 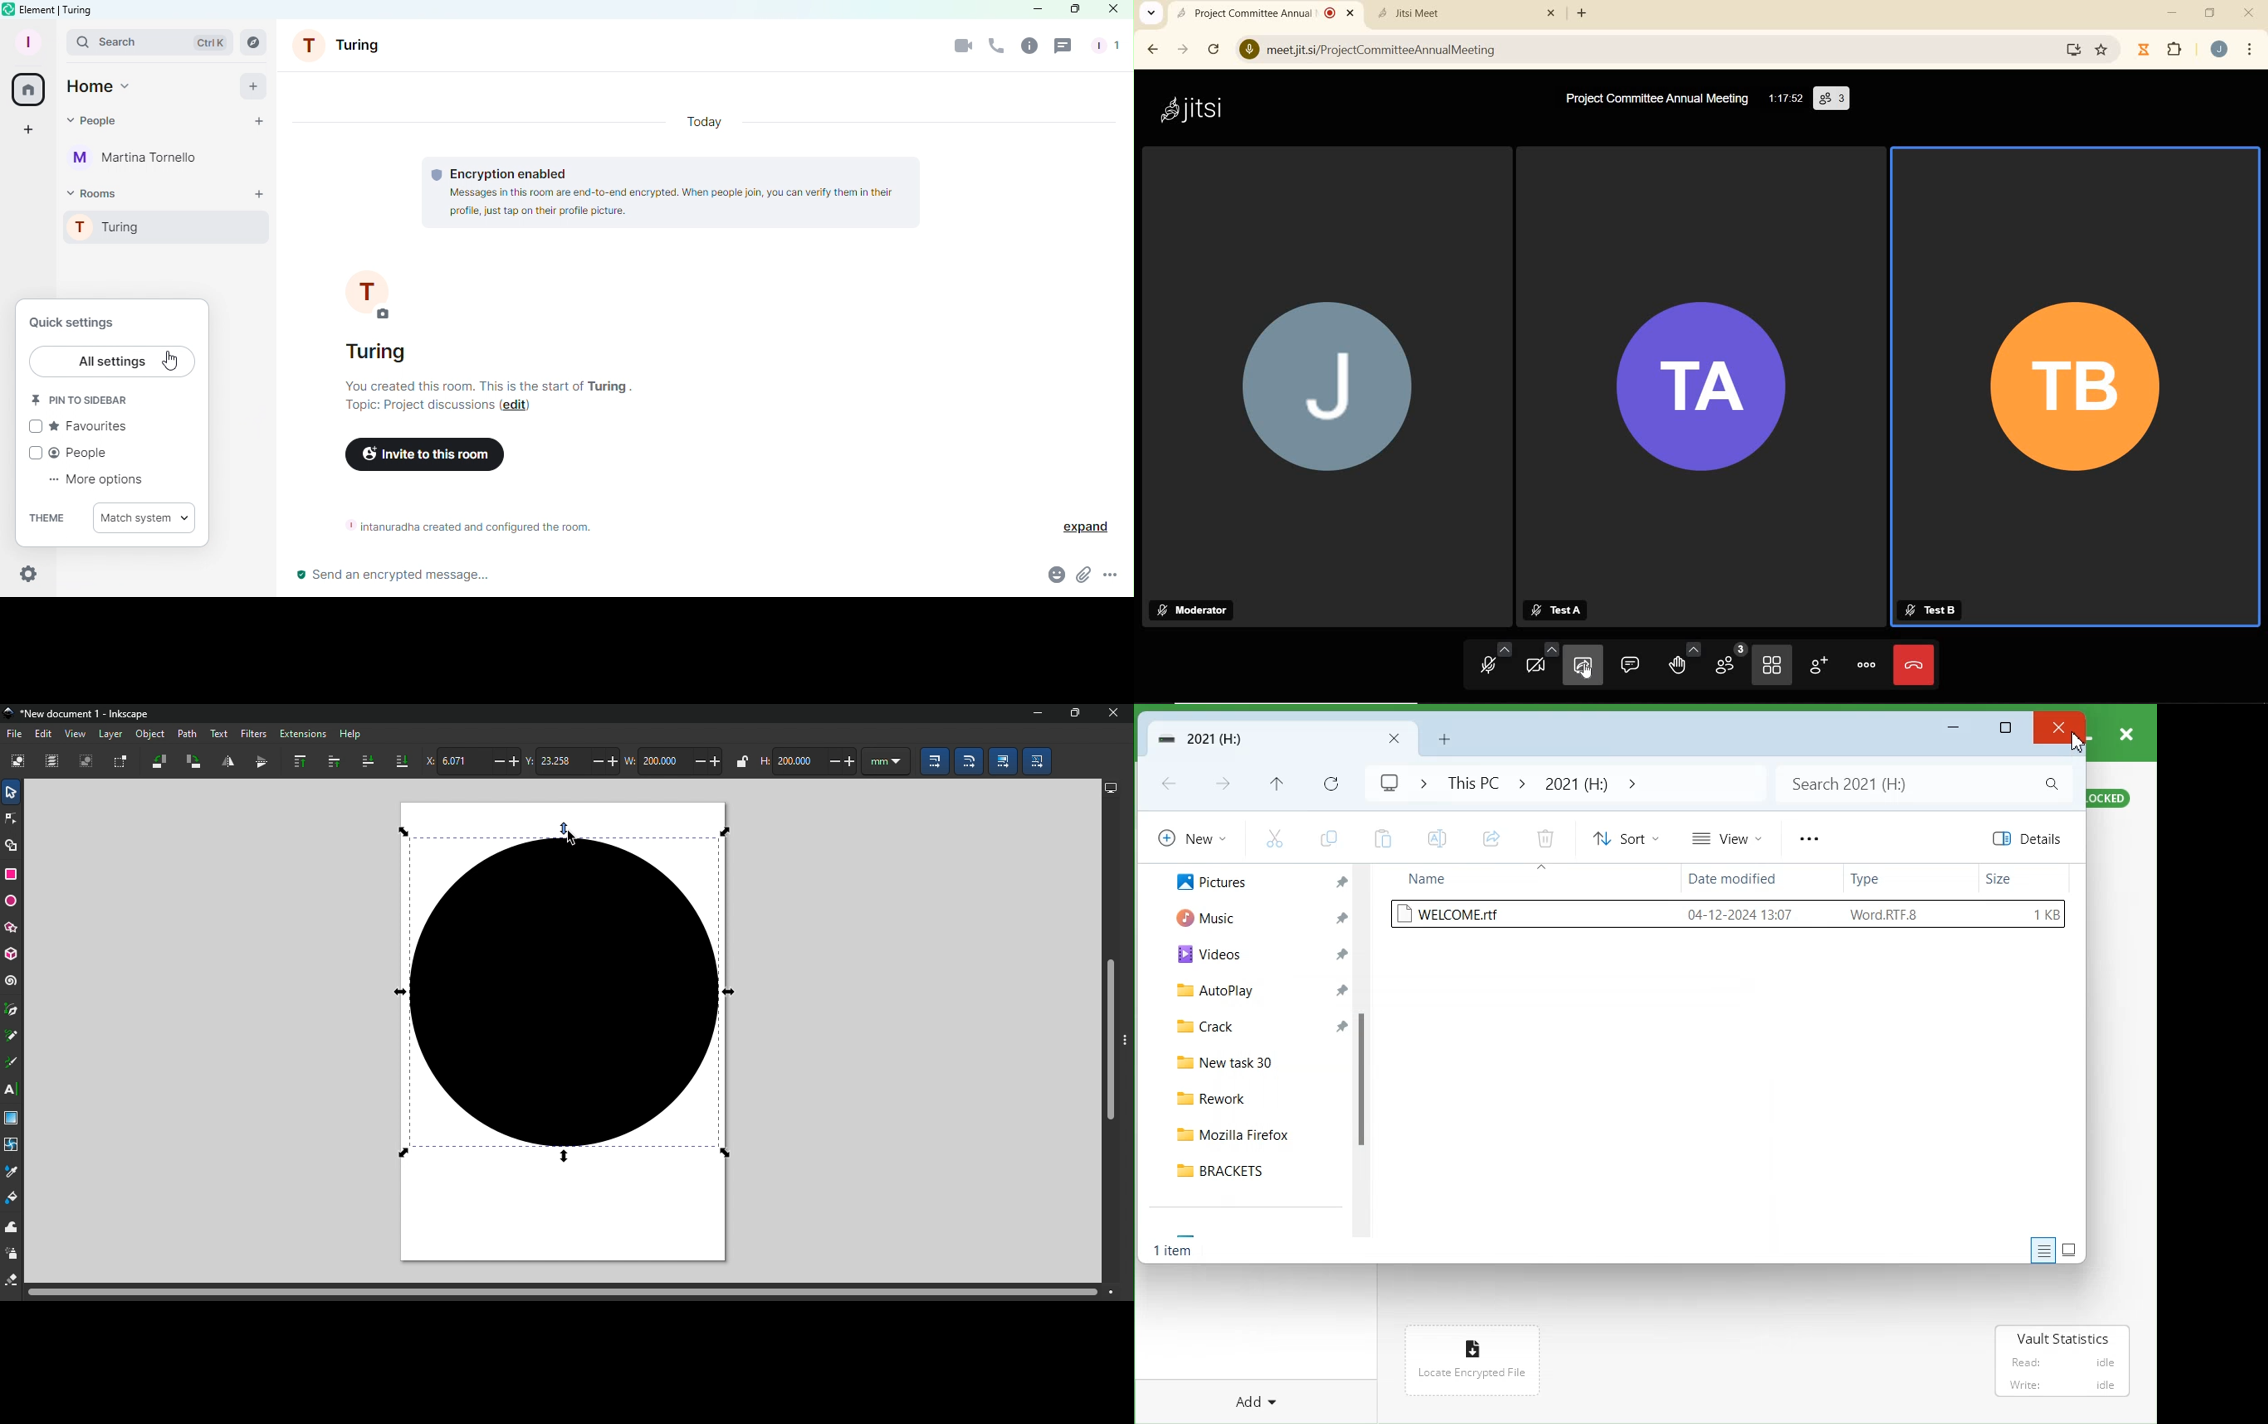 I want to click on Lower selection to bottom, so click(x=400, y=763).